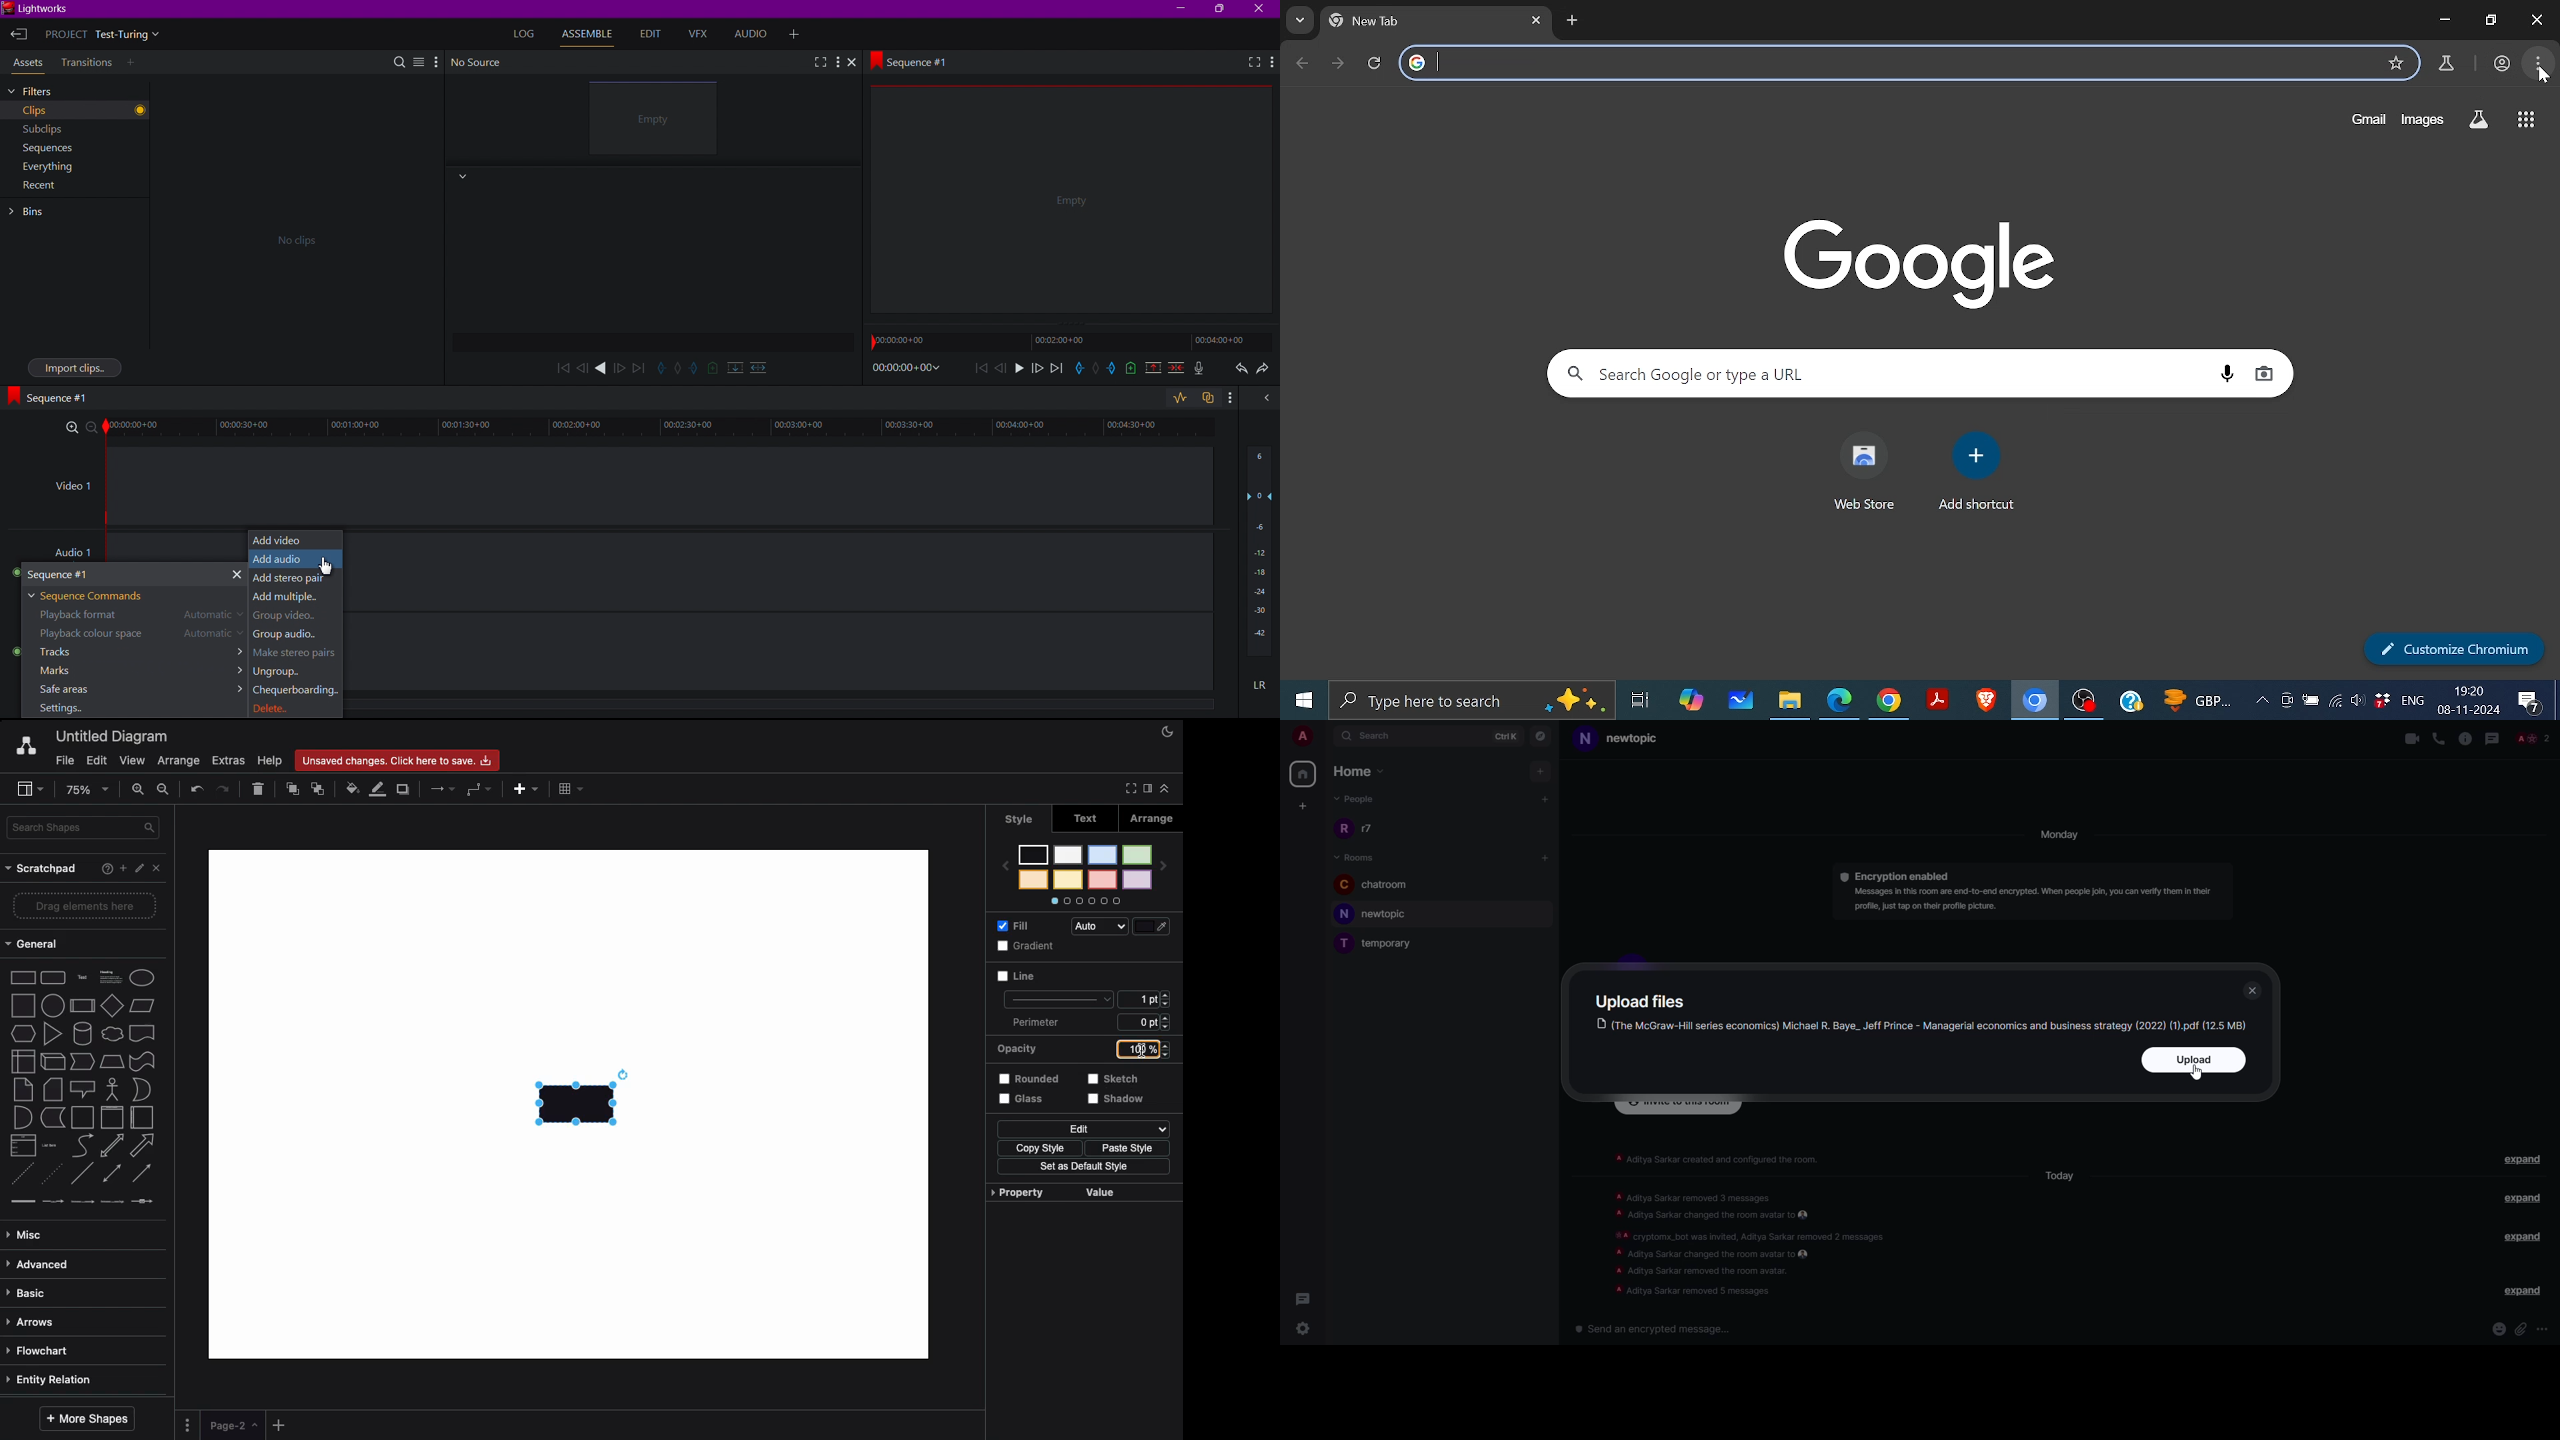  I want to click on bidirectional arrow, so click(113, 1147).